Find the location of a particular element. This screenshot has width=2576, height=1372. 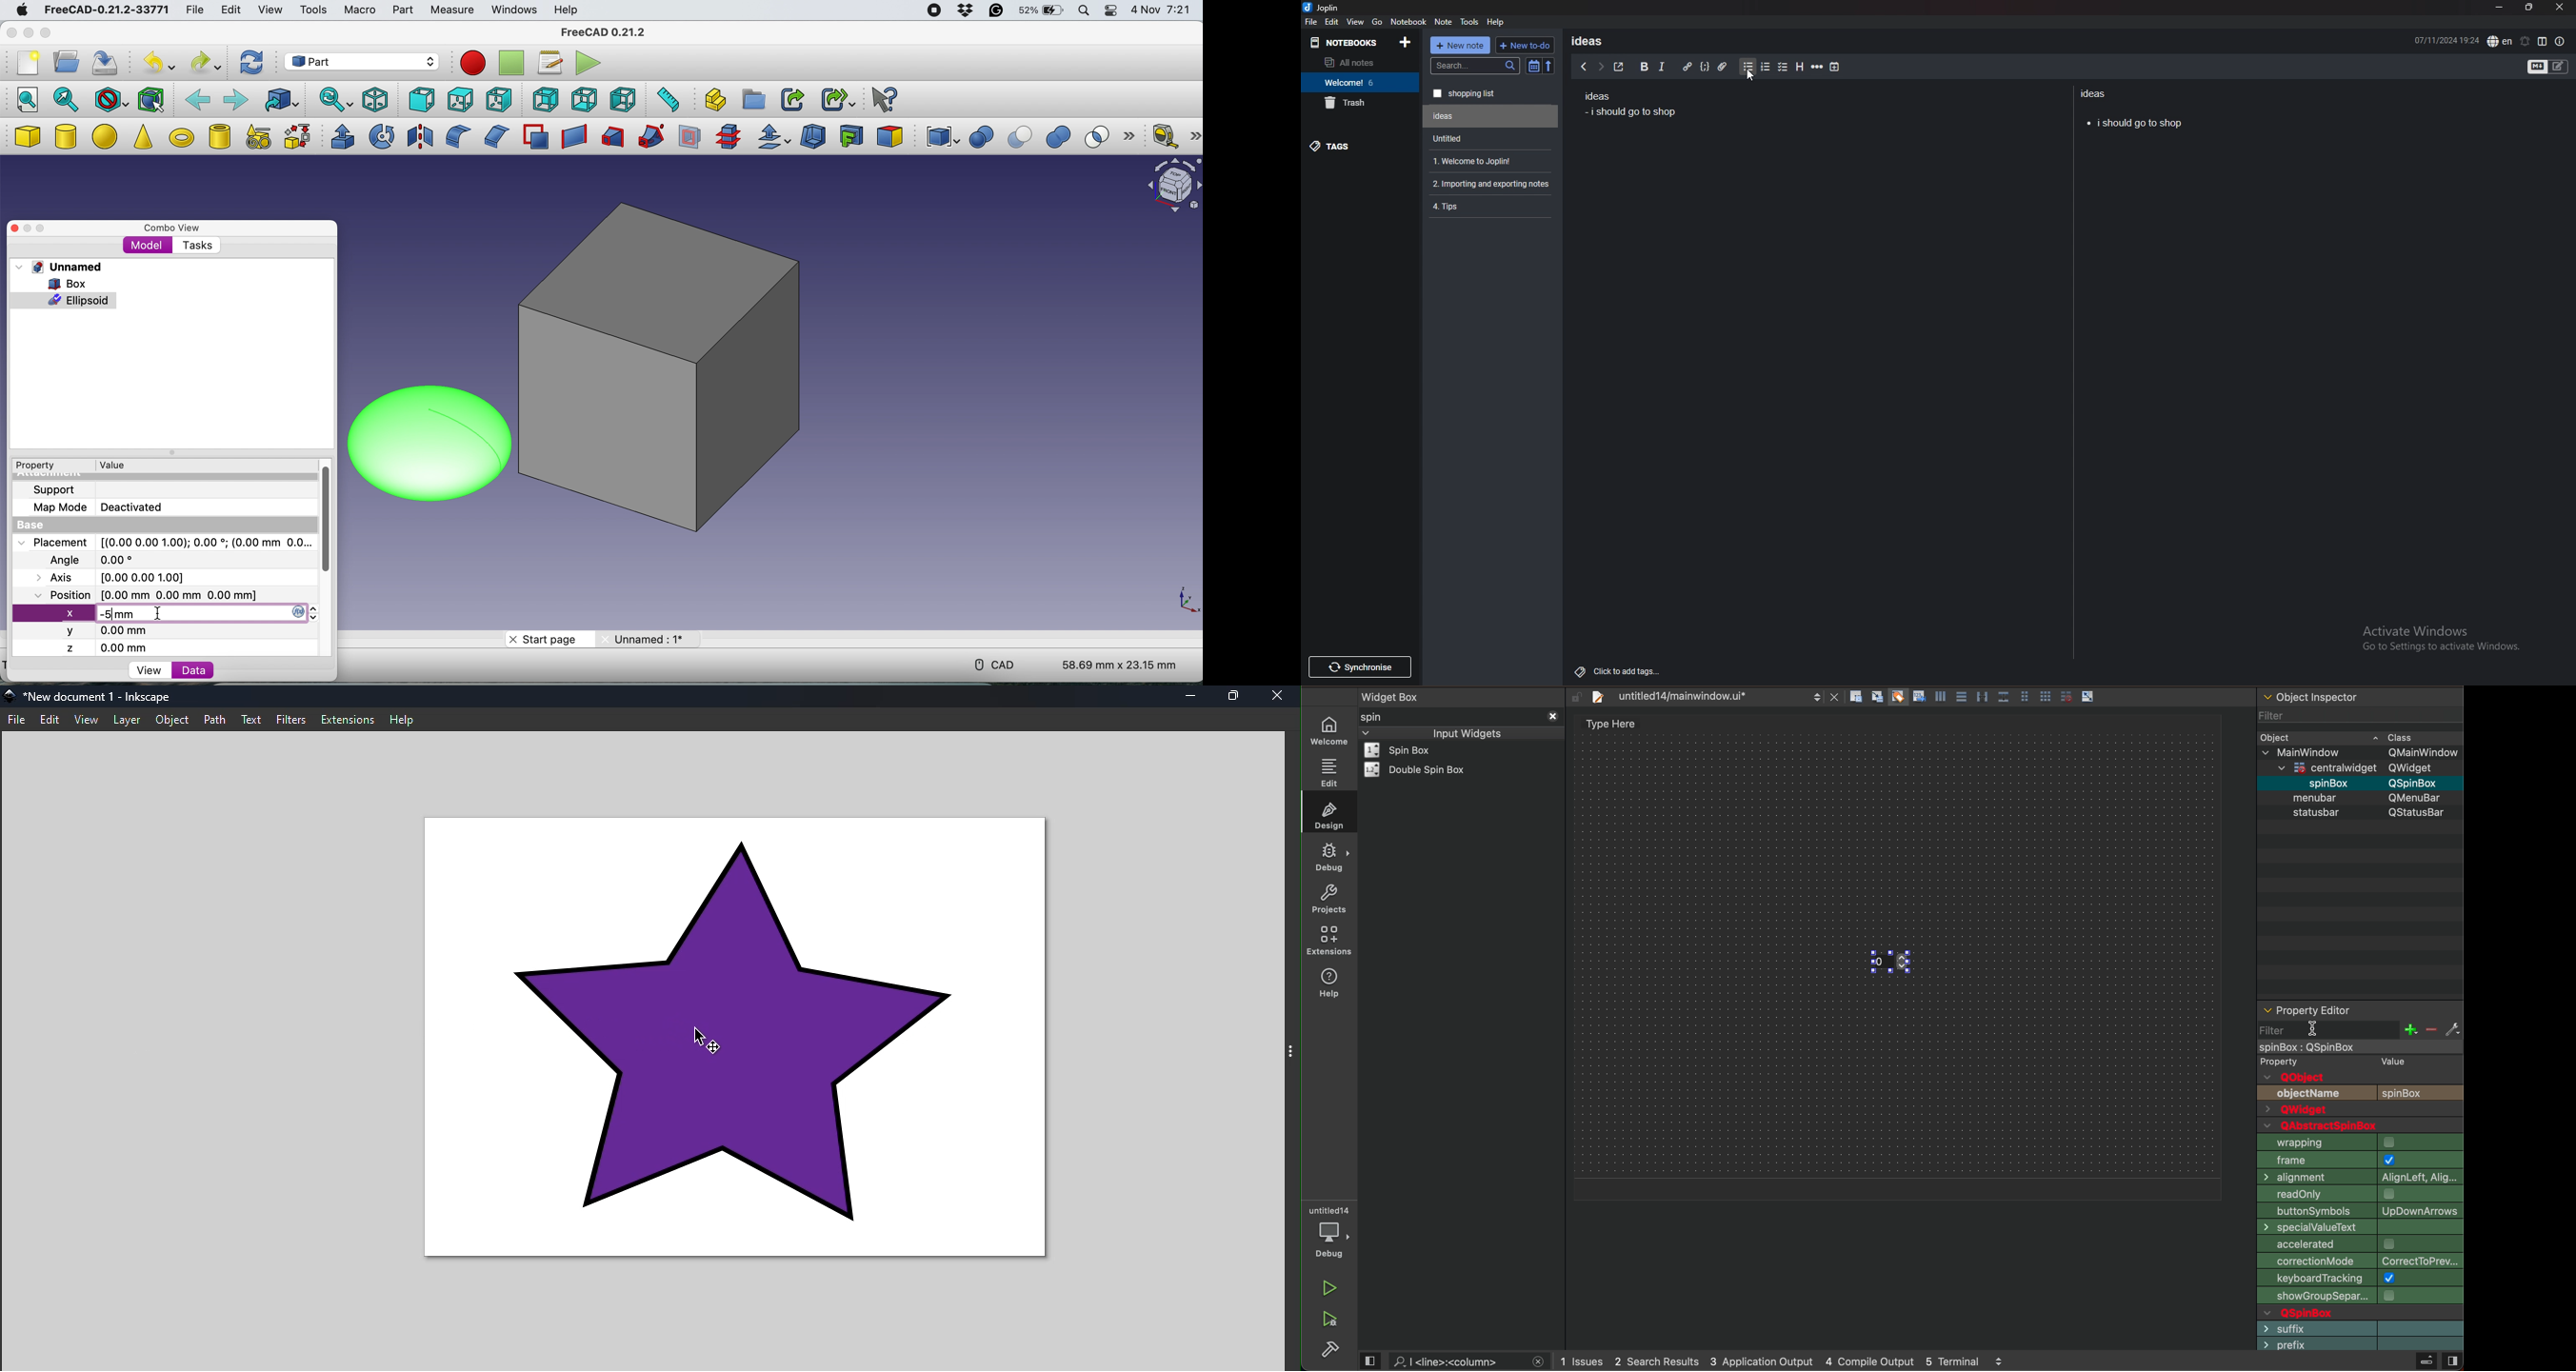

macros is located at coordinates (548, 63).